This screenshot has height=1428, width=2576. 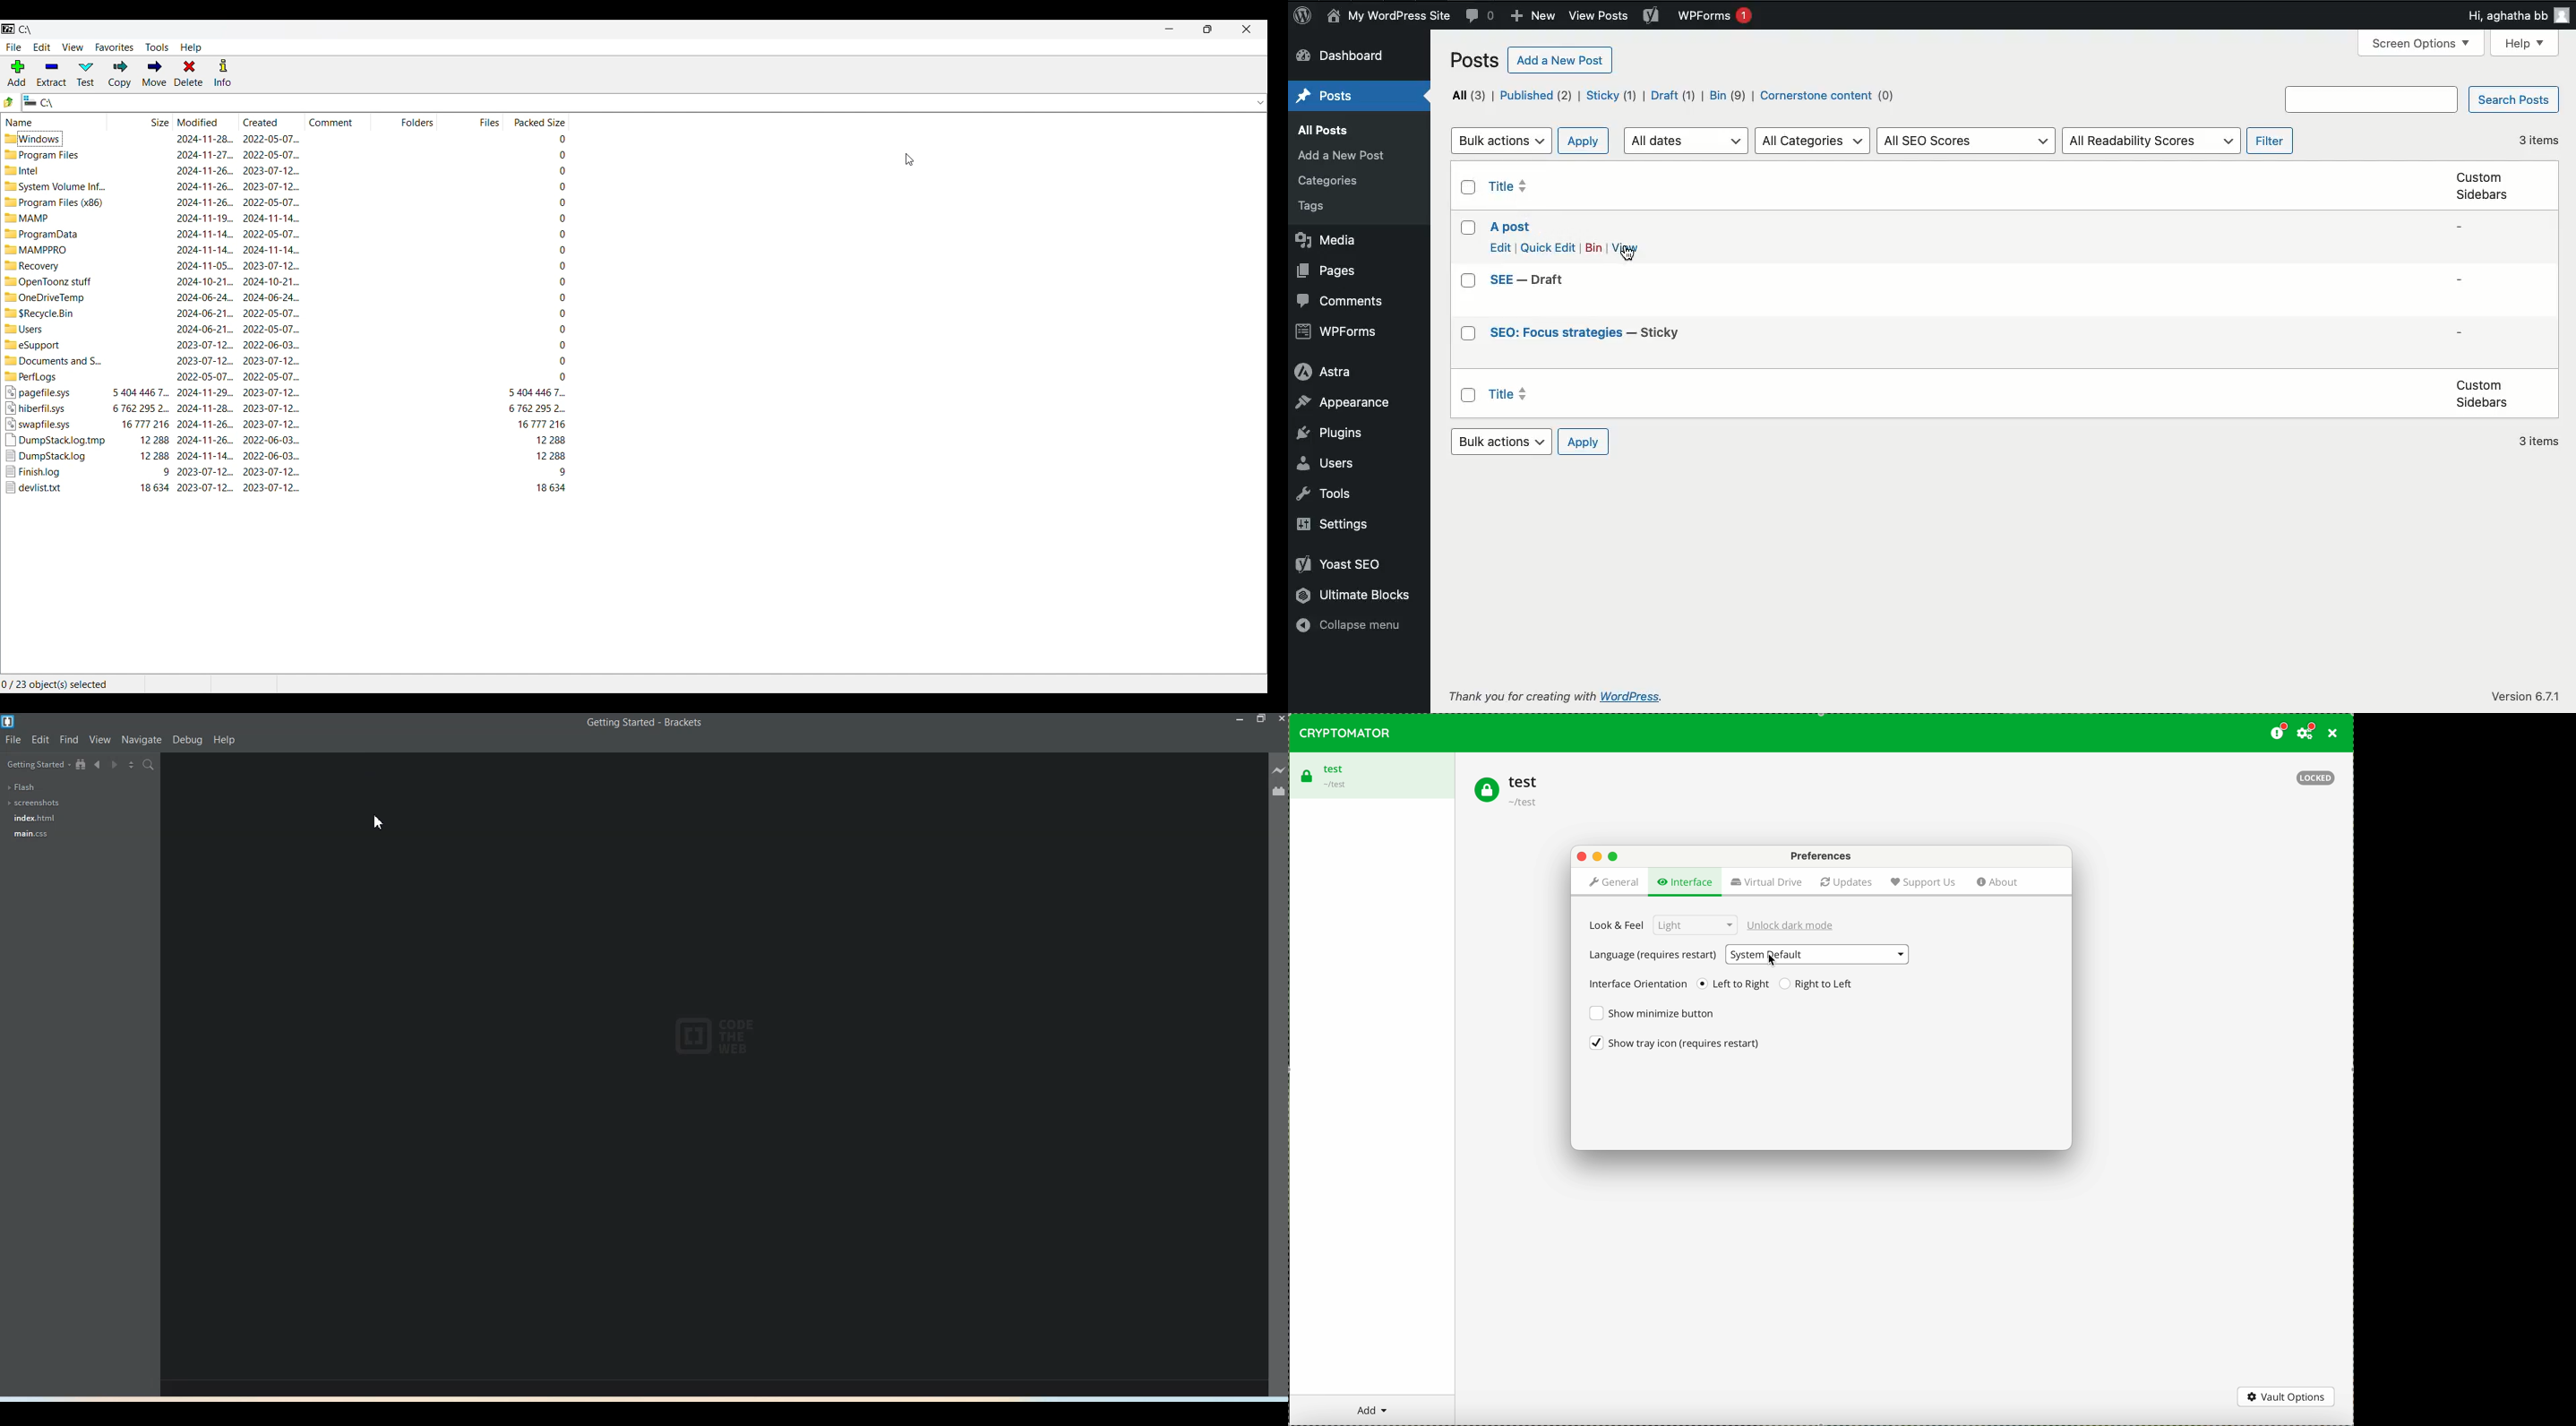 What do you see at coordinates (1279, 770) in the screenshot?
I see `Live Preview` at bounding box center [1279, 770].